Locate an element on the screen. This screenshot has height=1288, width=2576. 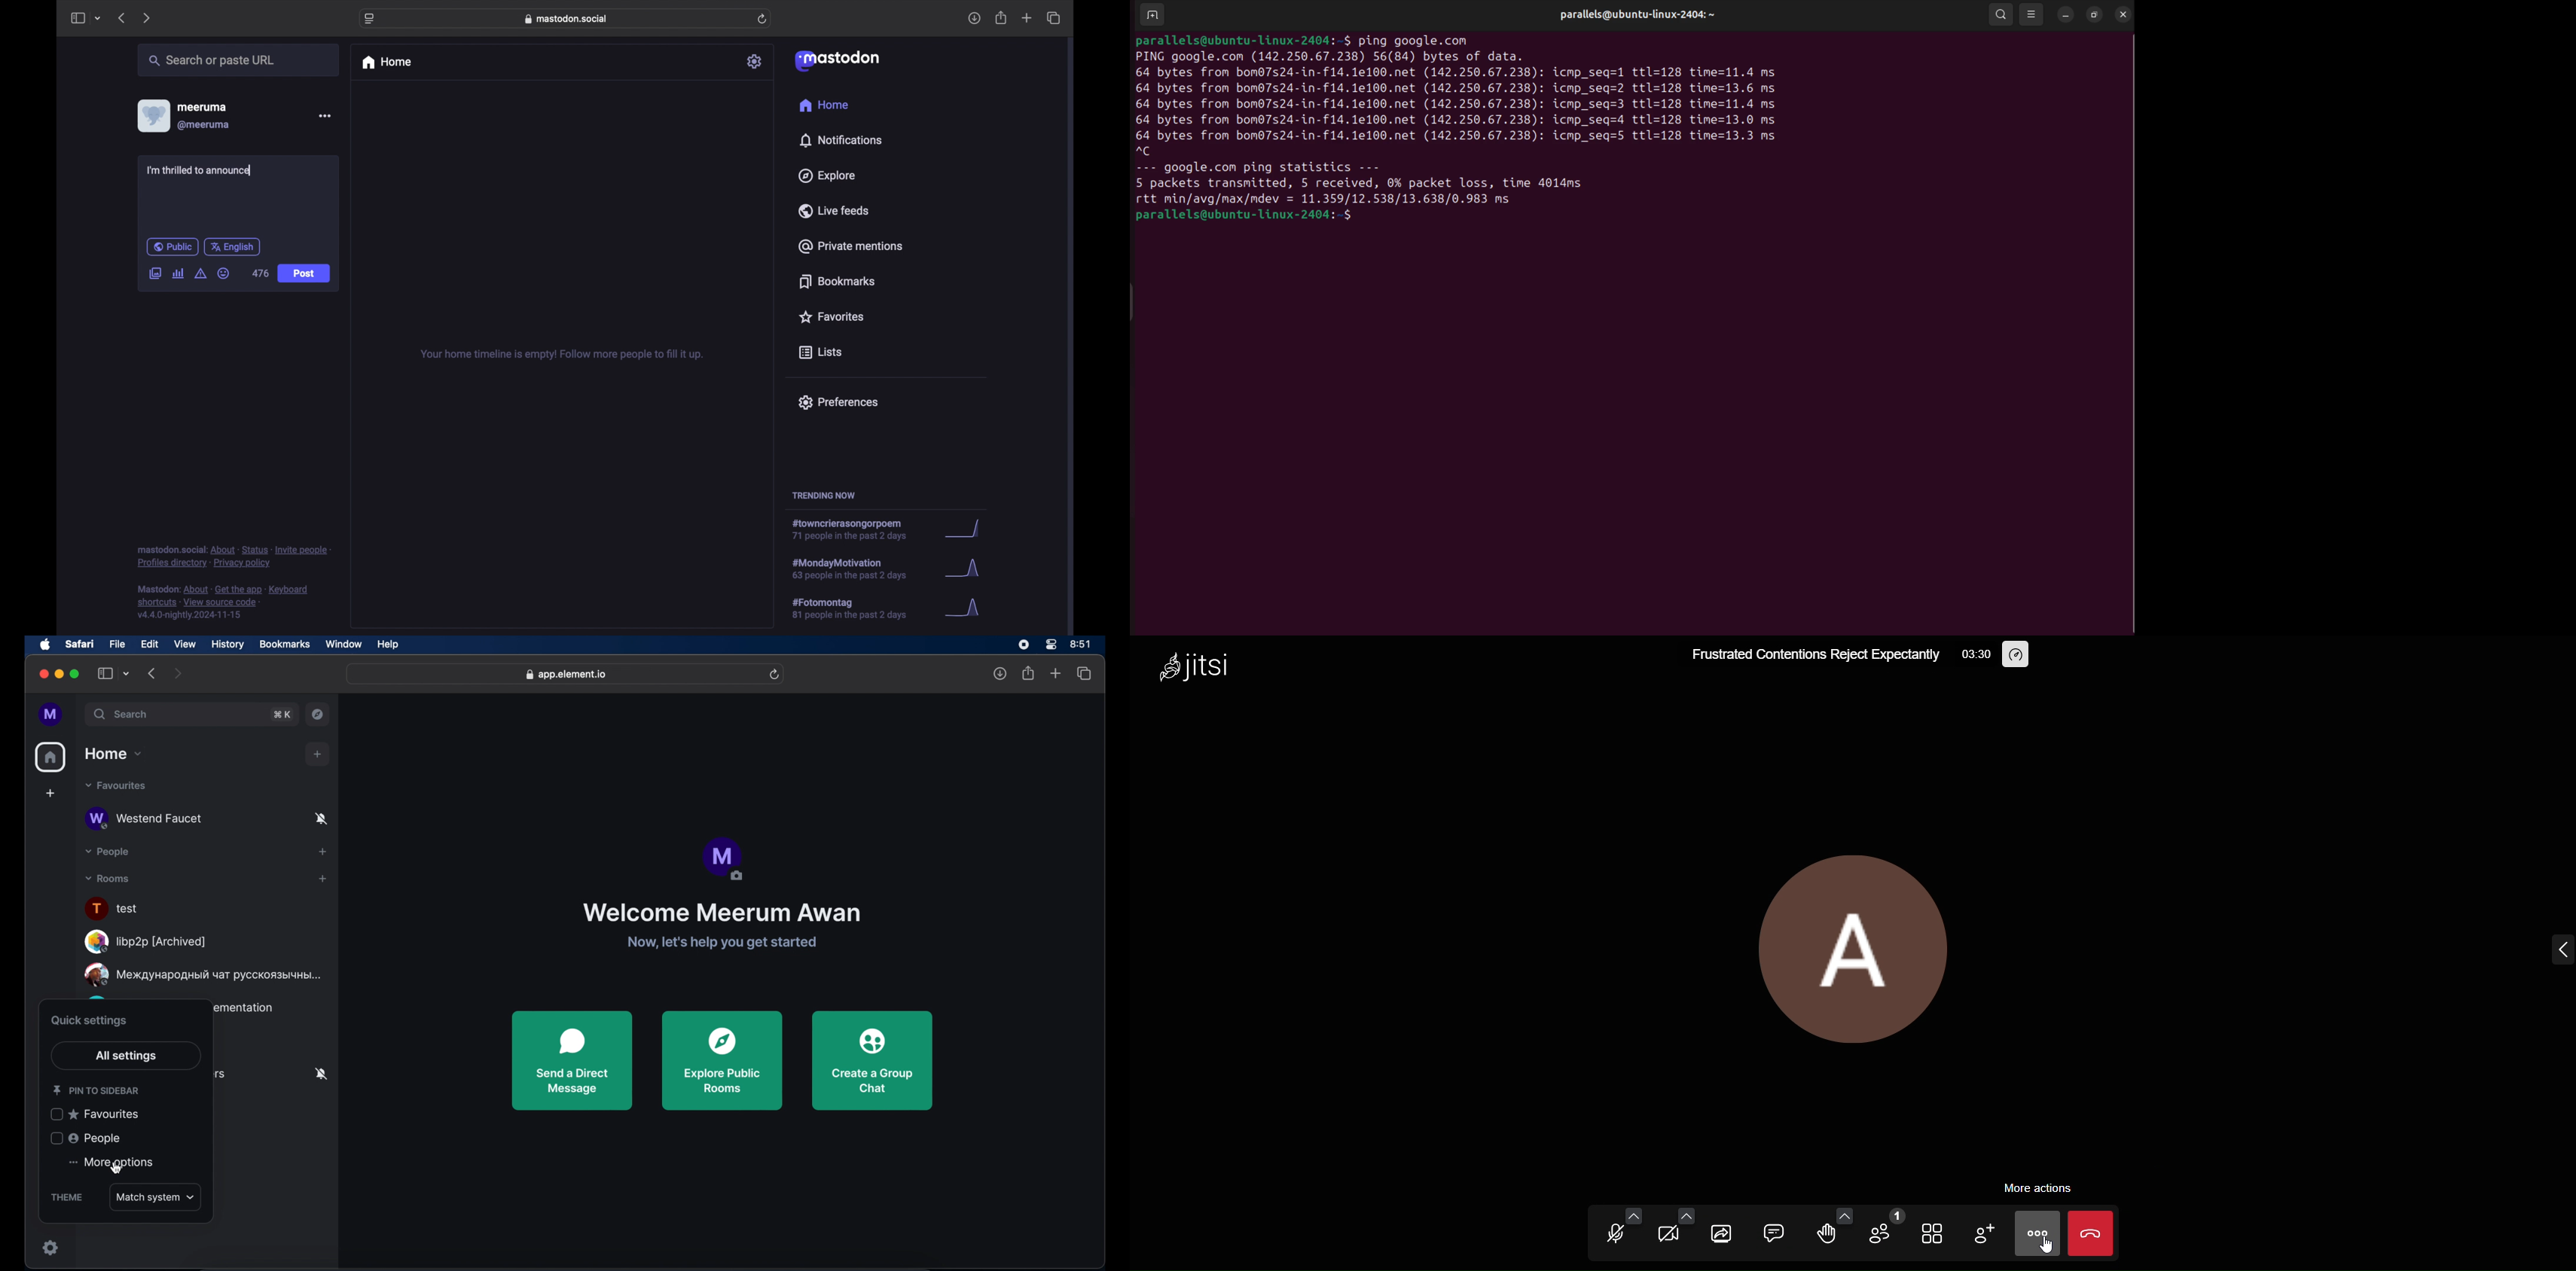
backward is located at coordinates (152, 674).